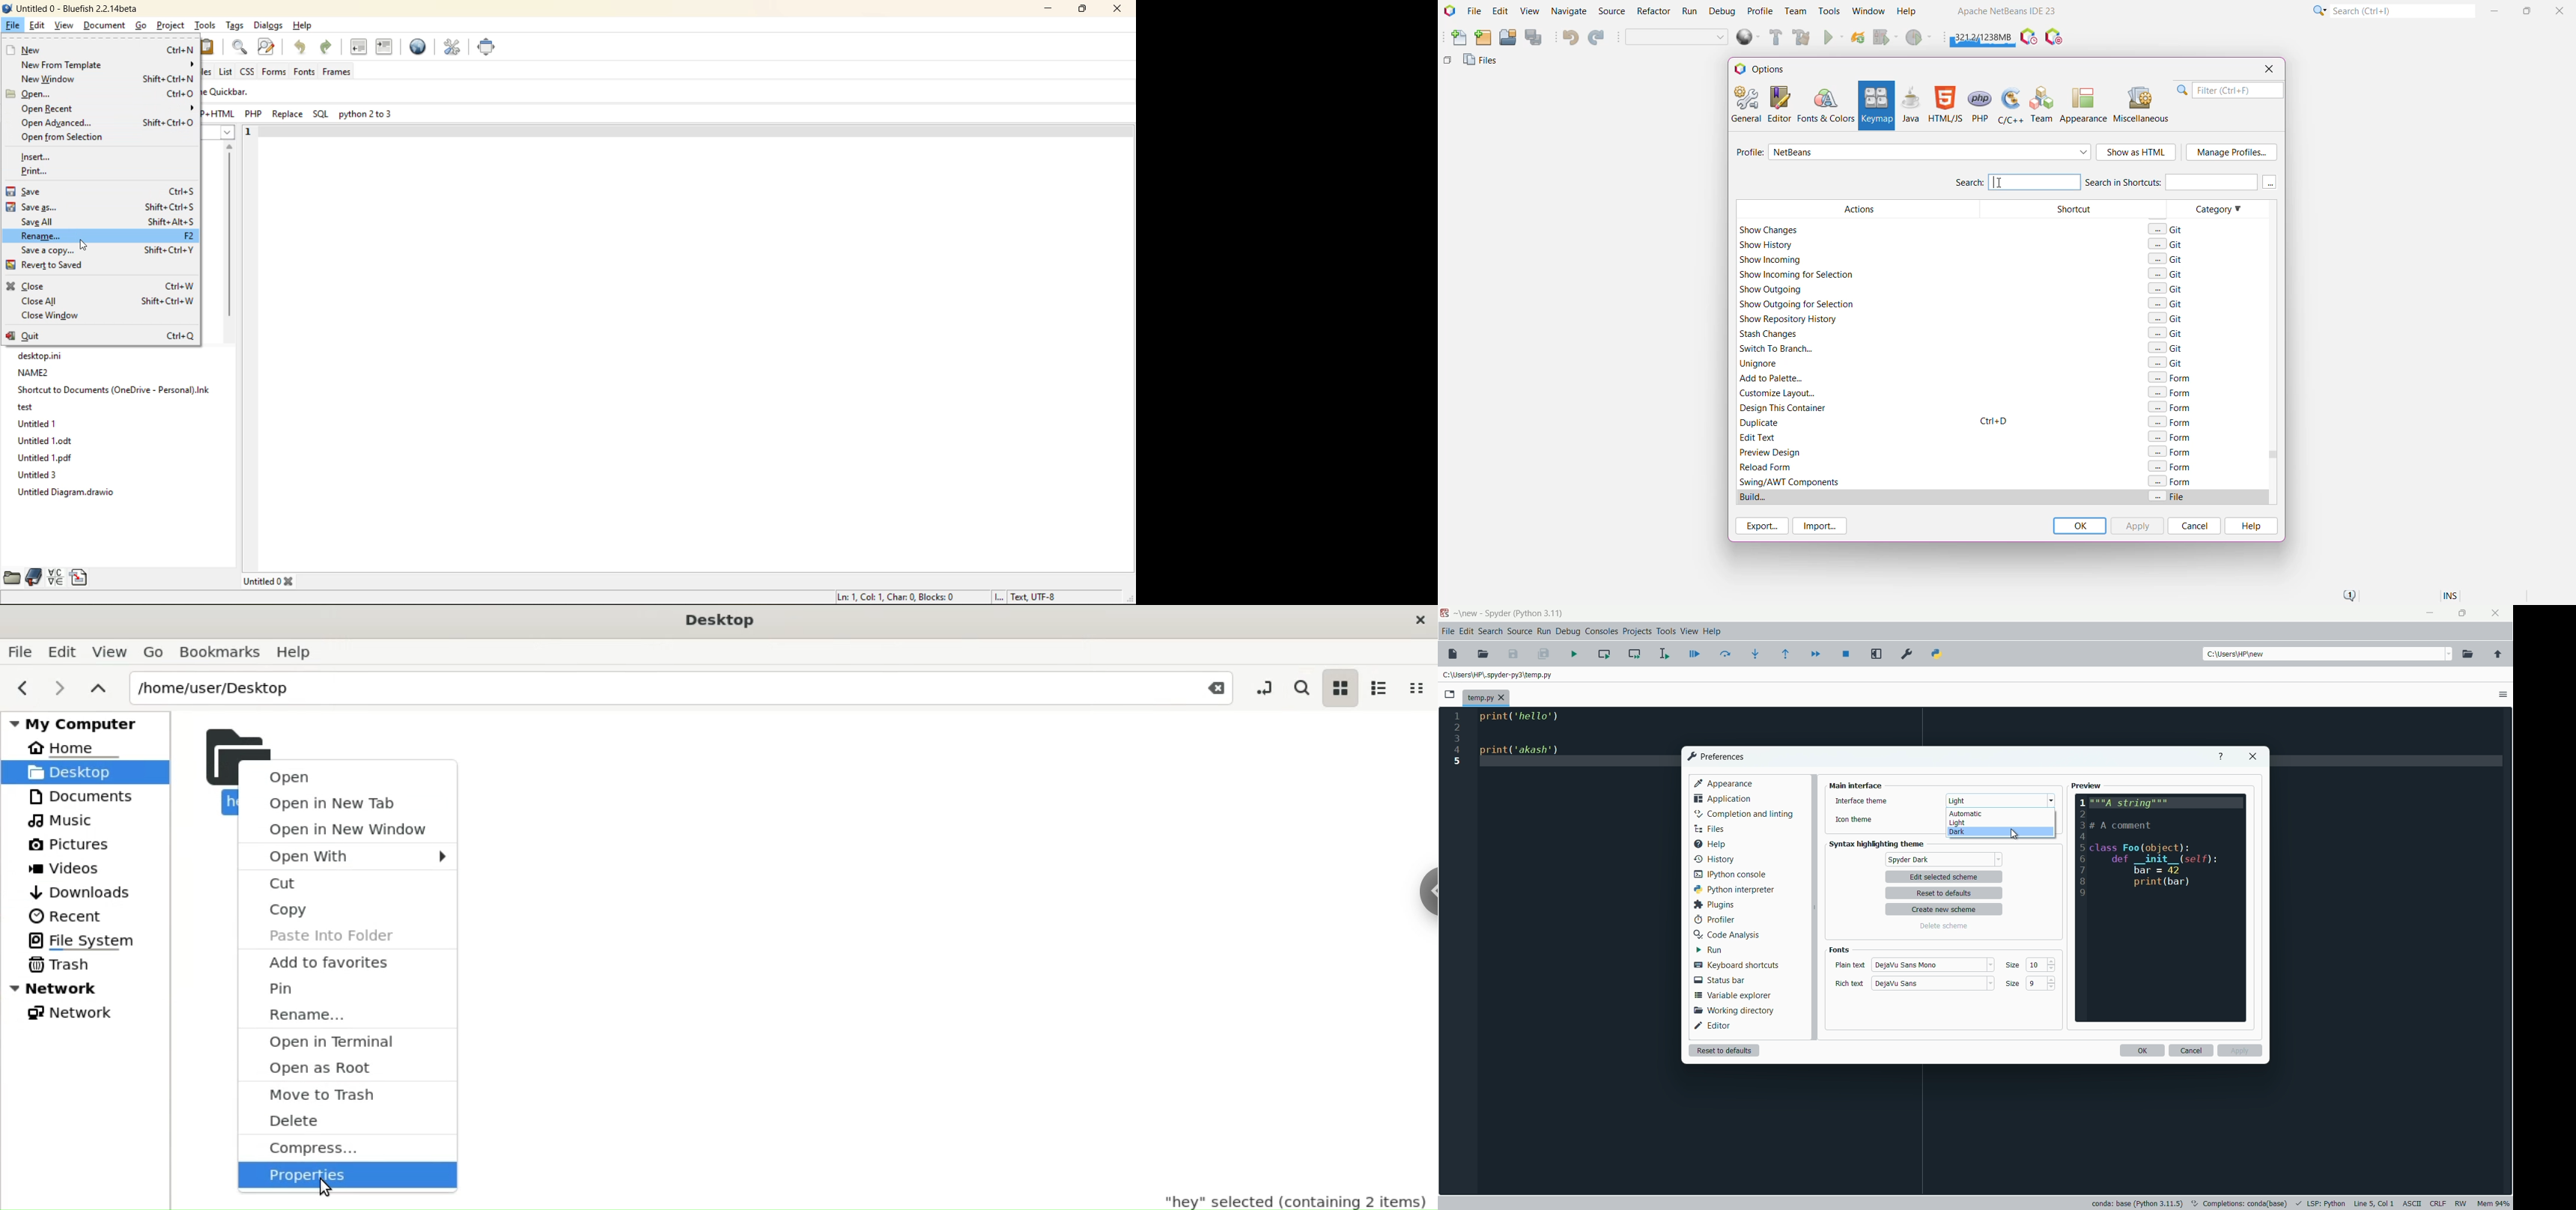  I want to click on copy, so click(347, 910).